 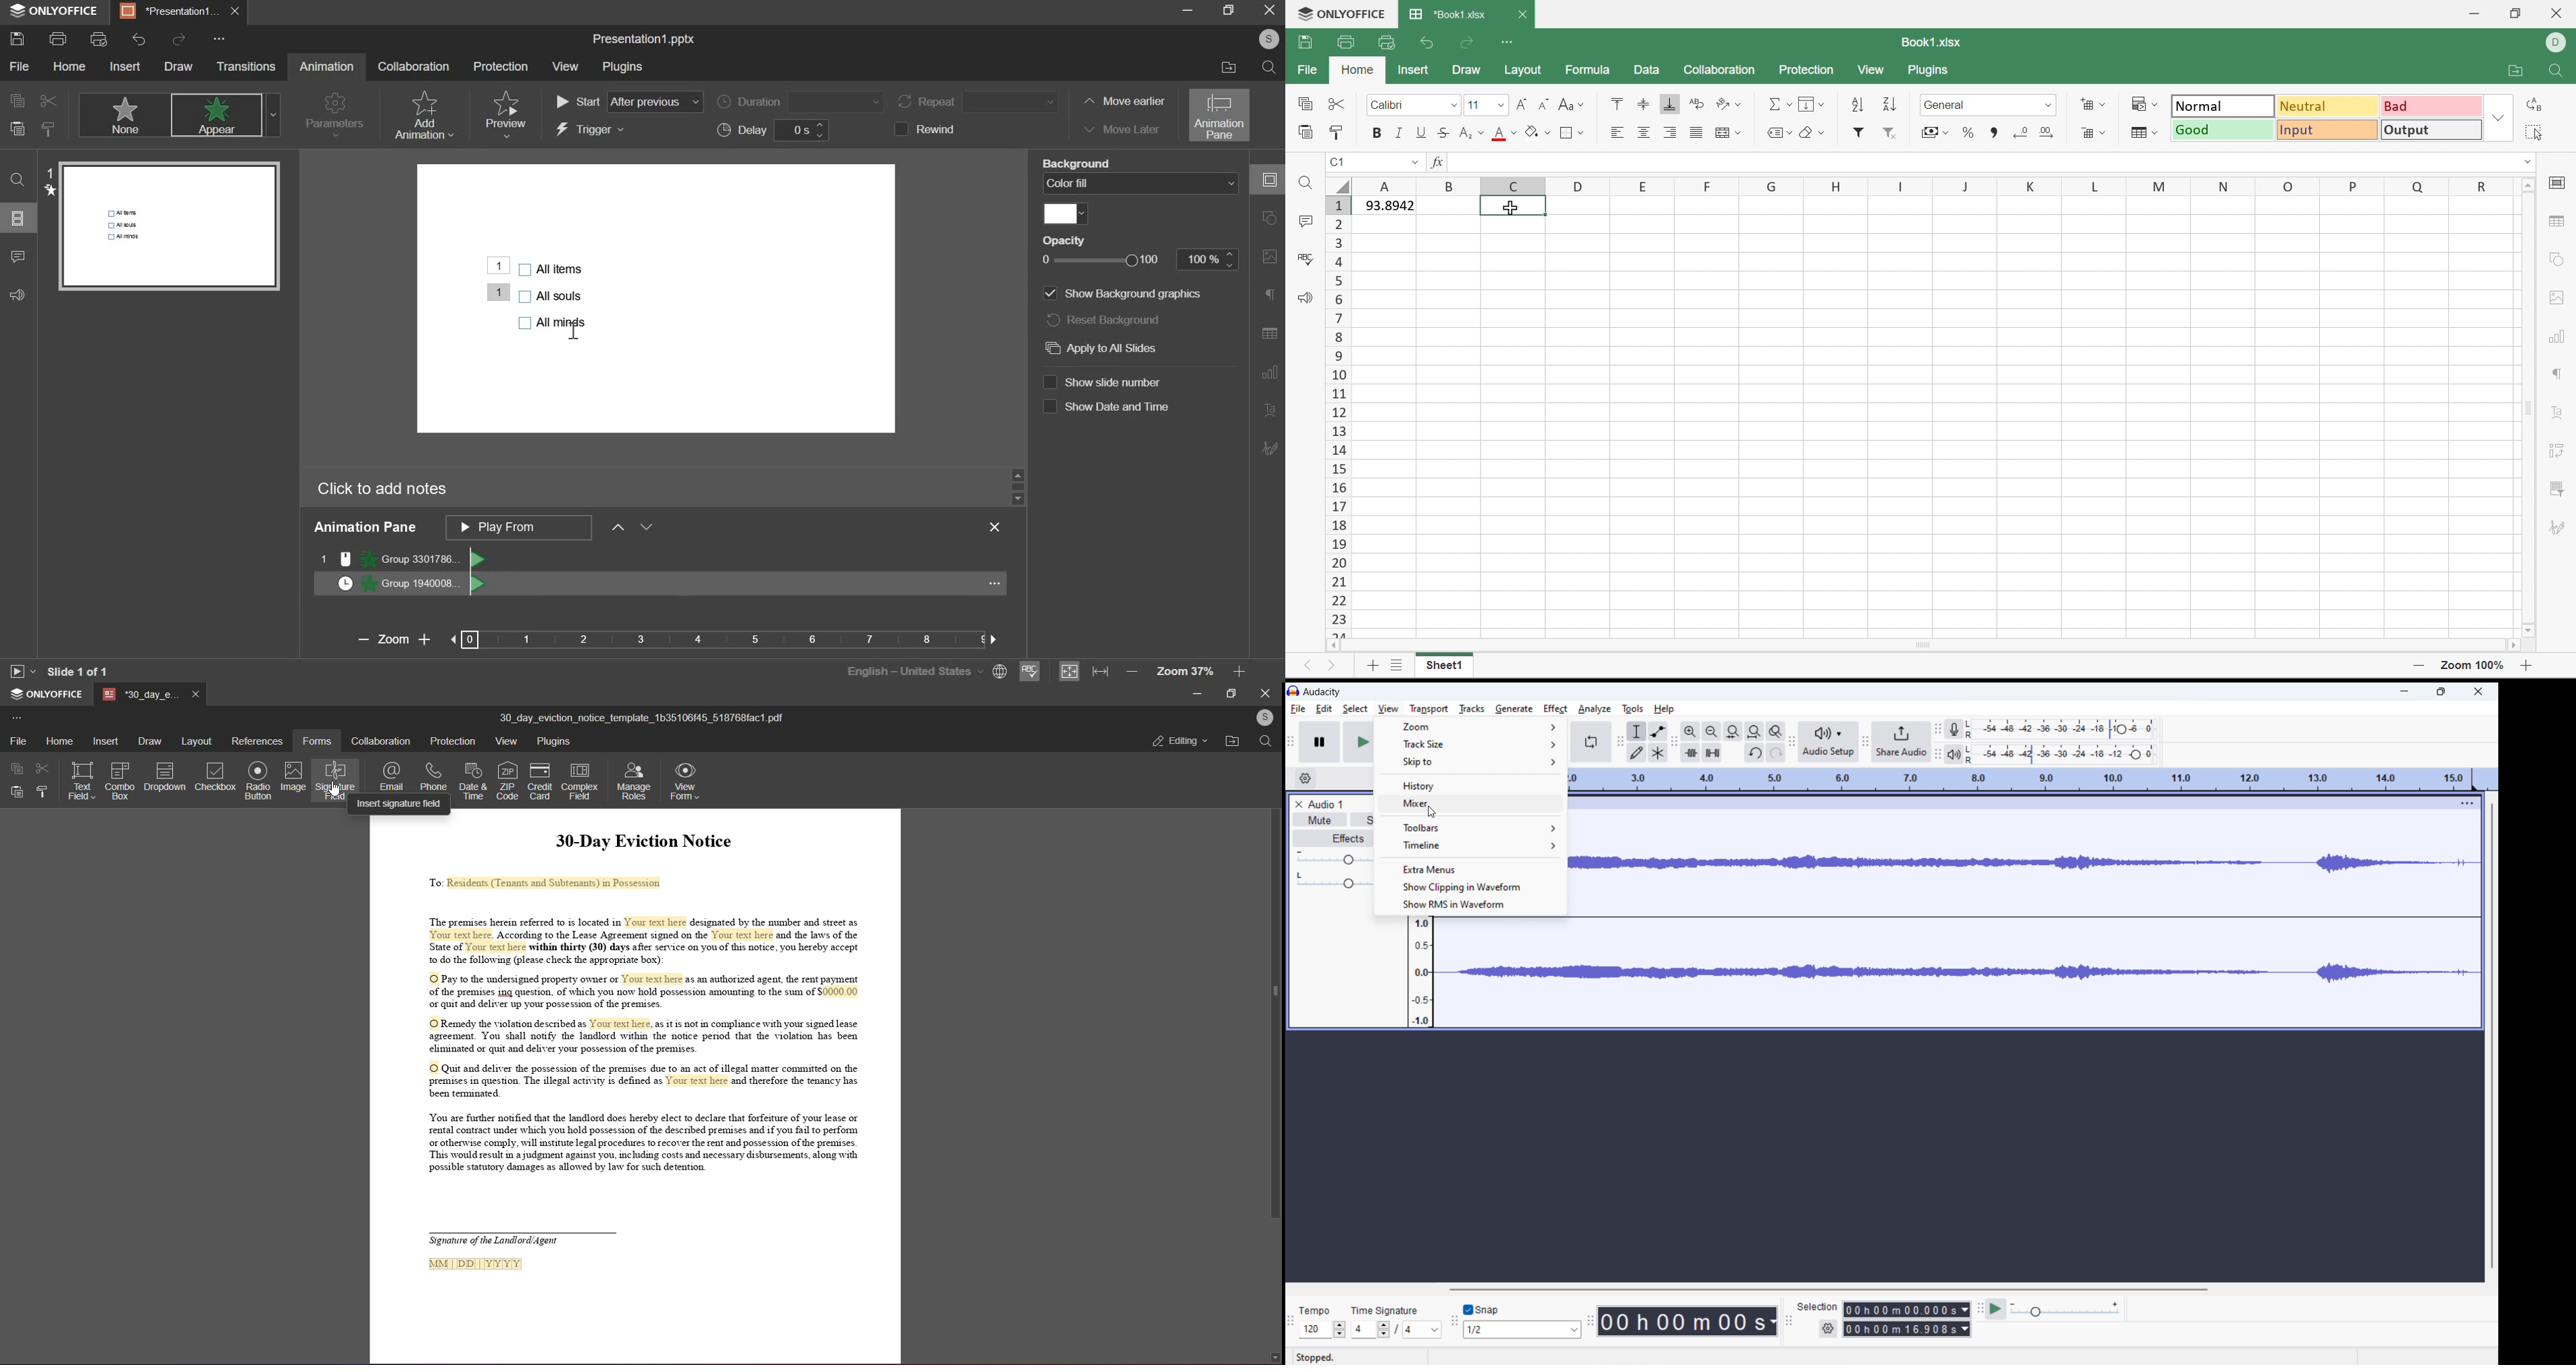 What do you see at coordinates (50, 129) in the screenshot?
I see `copy style` at bounding box center [50, 129].